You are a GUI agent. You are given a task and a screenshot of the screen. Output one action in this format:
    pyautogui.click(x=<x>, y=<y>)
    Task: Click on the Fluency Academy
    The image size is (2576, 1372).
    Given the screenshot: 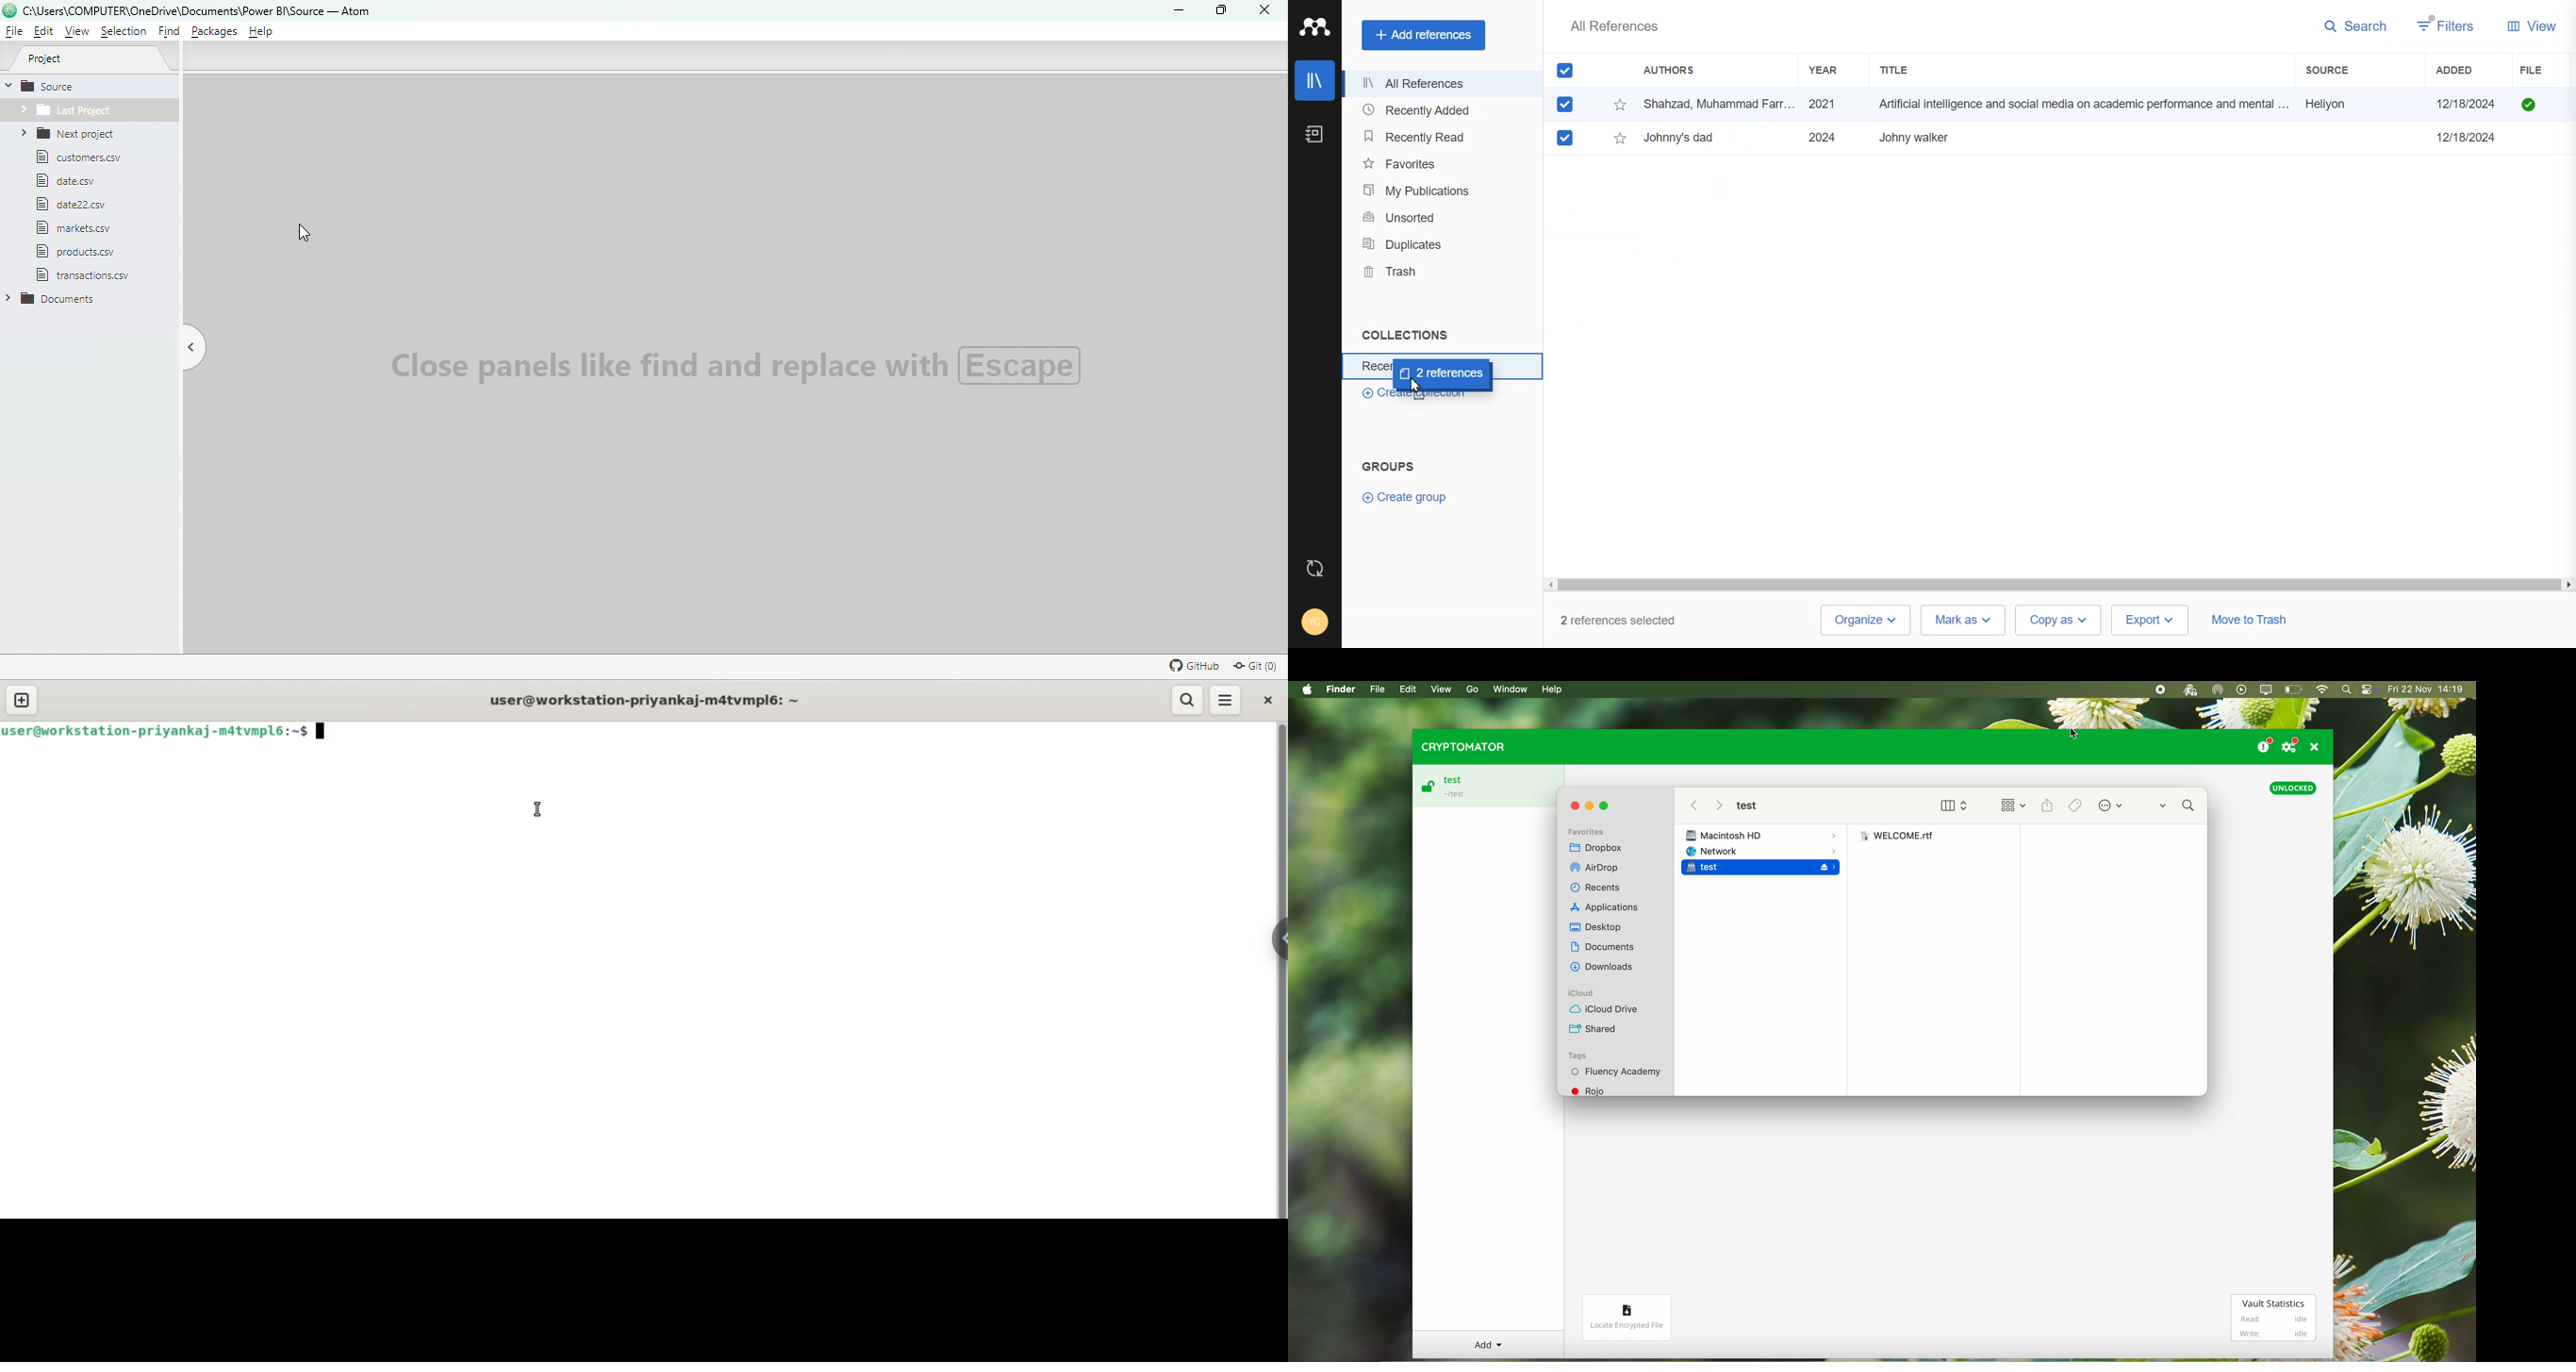 What is the action you would take?
    pyautogui.click(x=1614, y=1071)
    